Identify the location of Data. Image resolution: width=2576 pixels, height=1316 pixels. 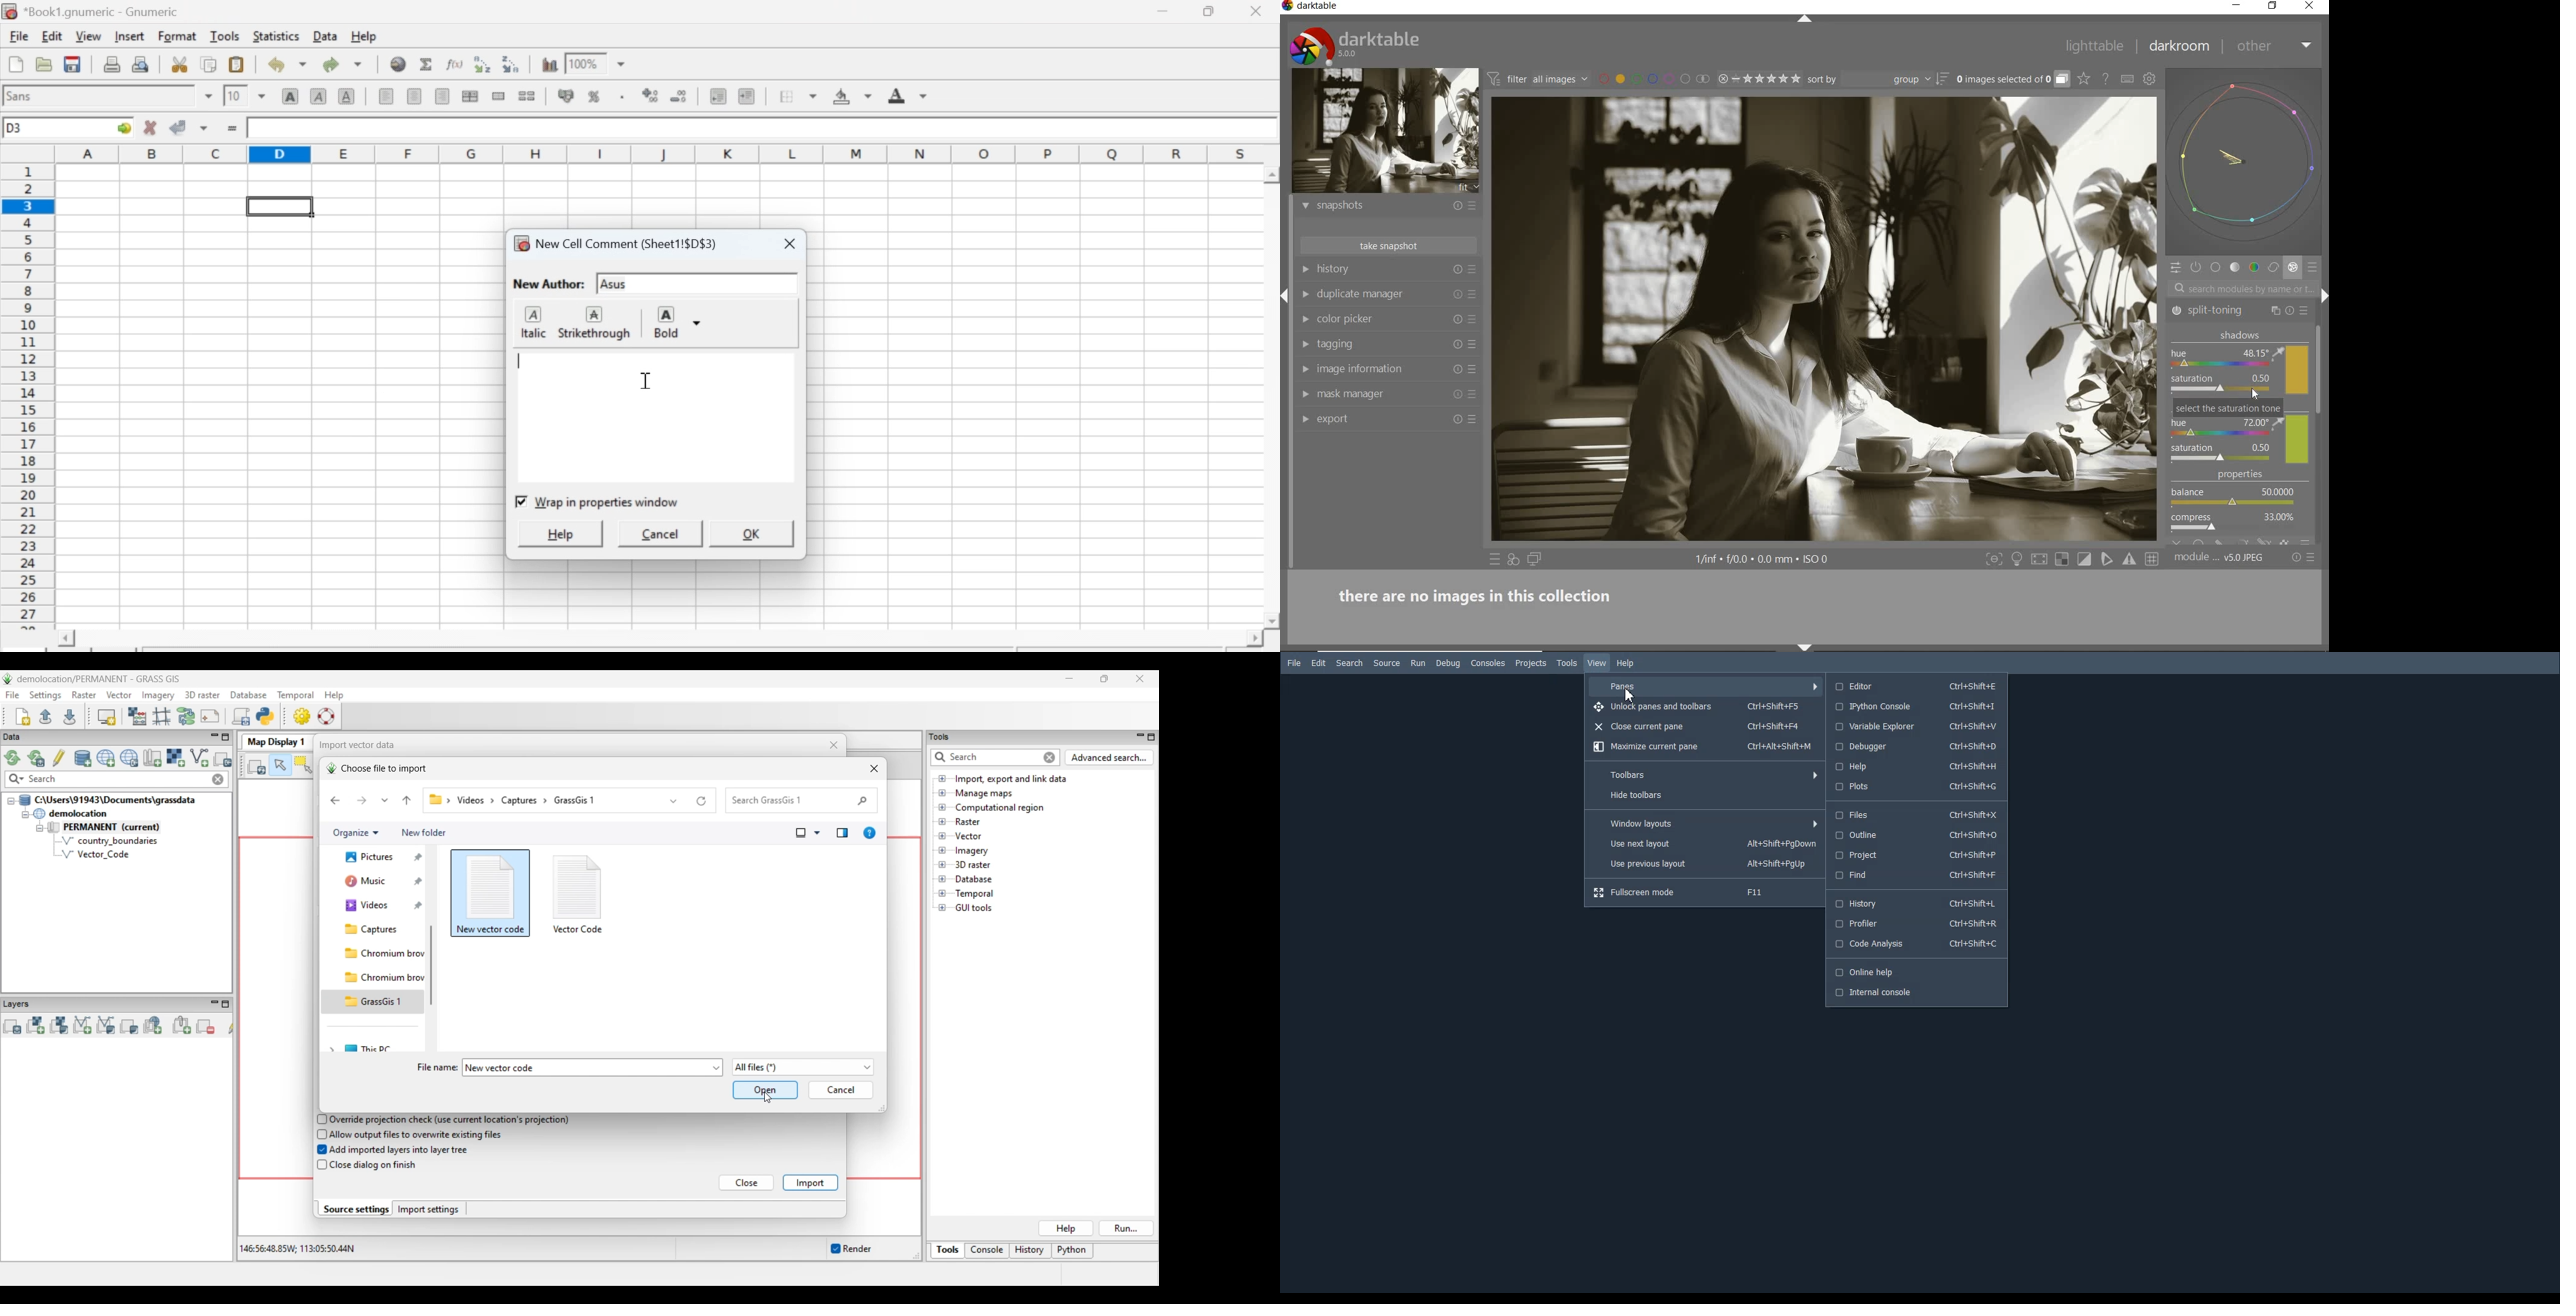
(326, 36).